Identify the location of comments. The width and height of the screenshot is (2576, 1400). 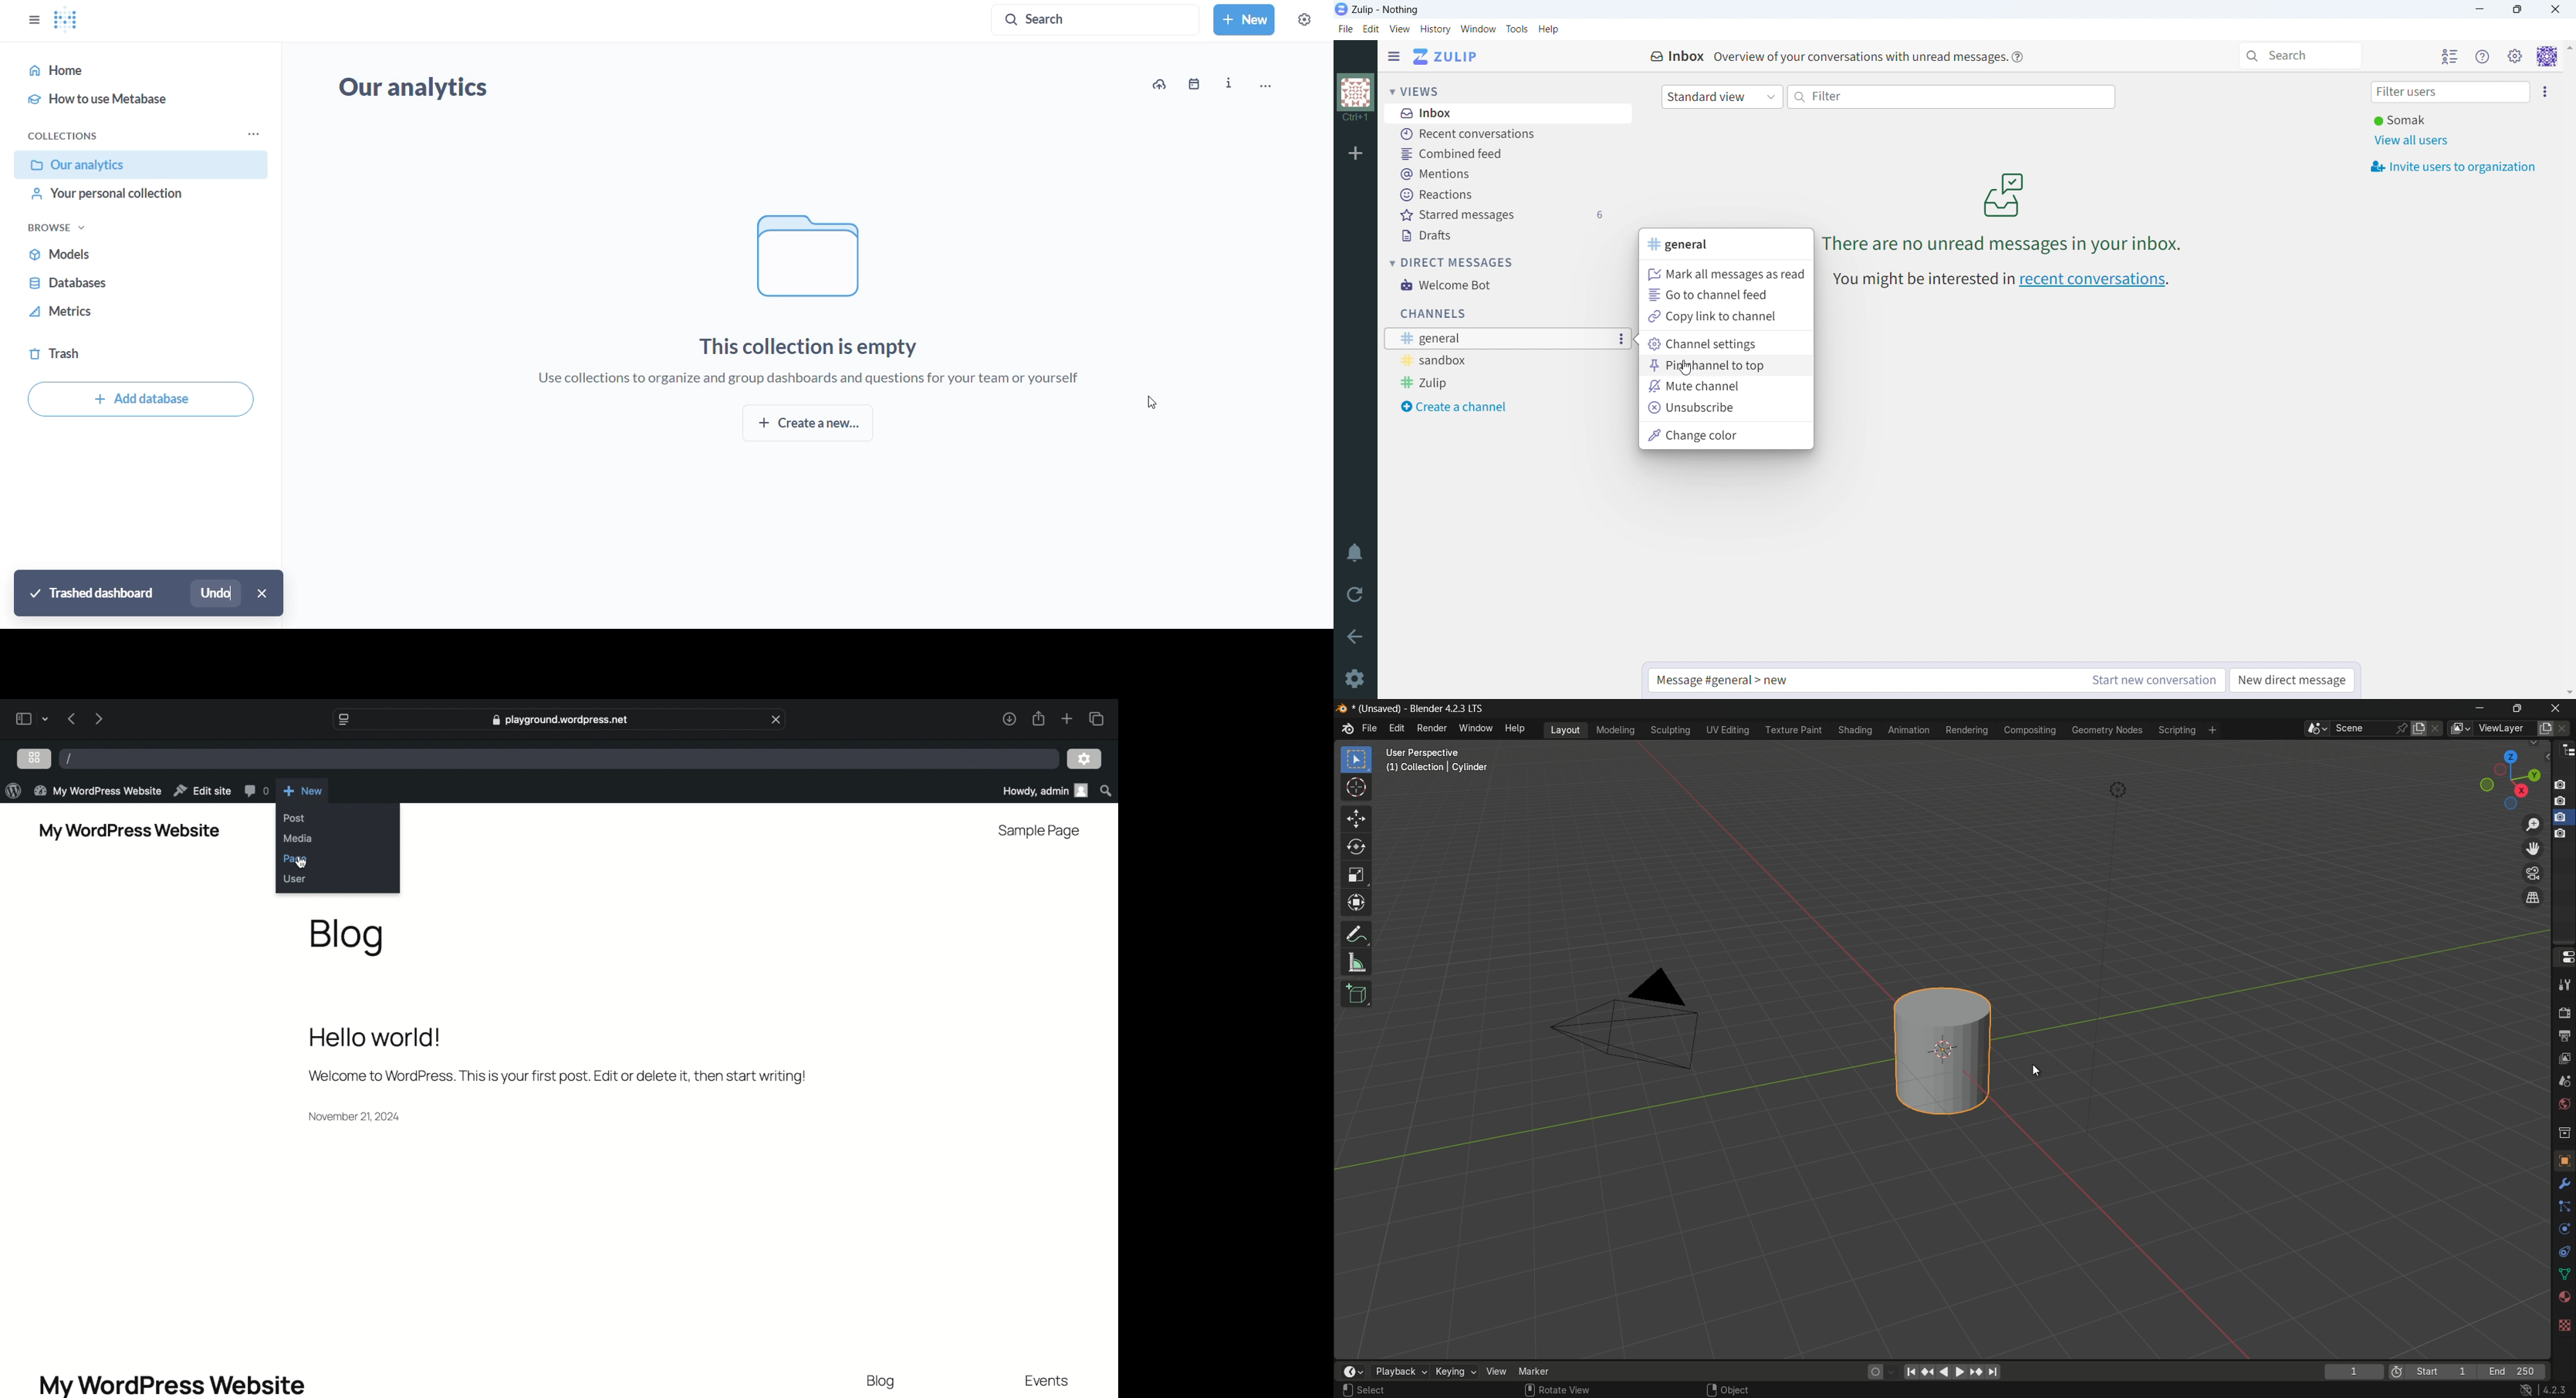
(256, 790).